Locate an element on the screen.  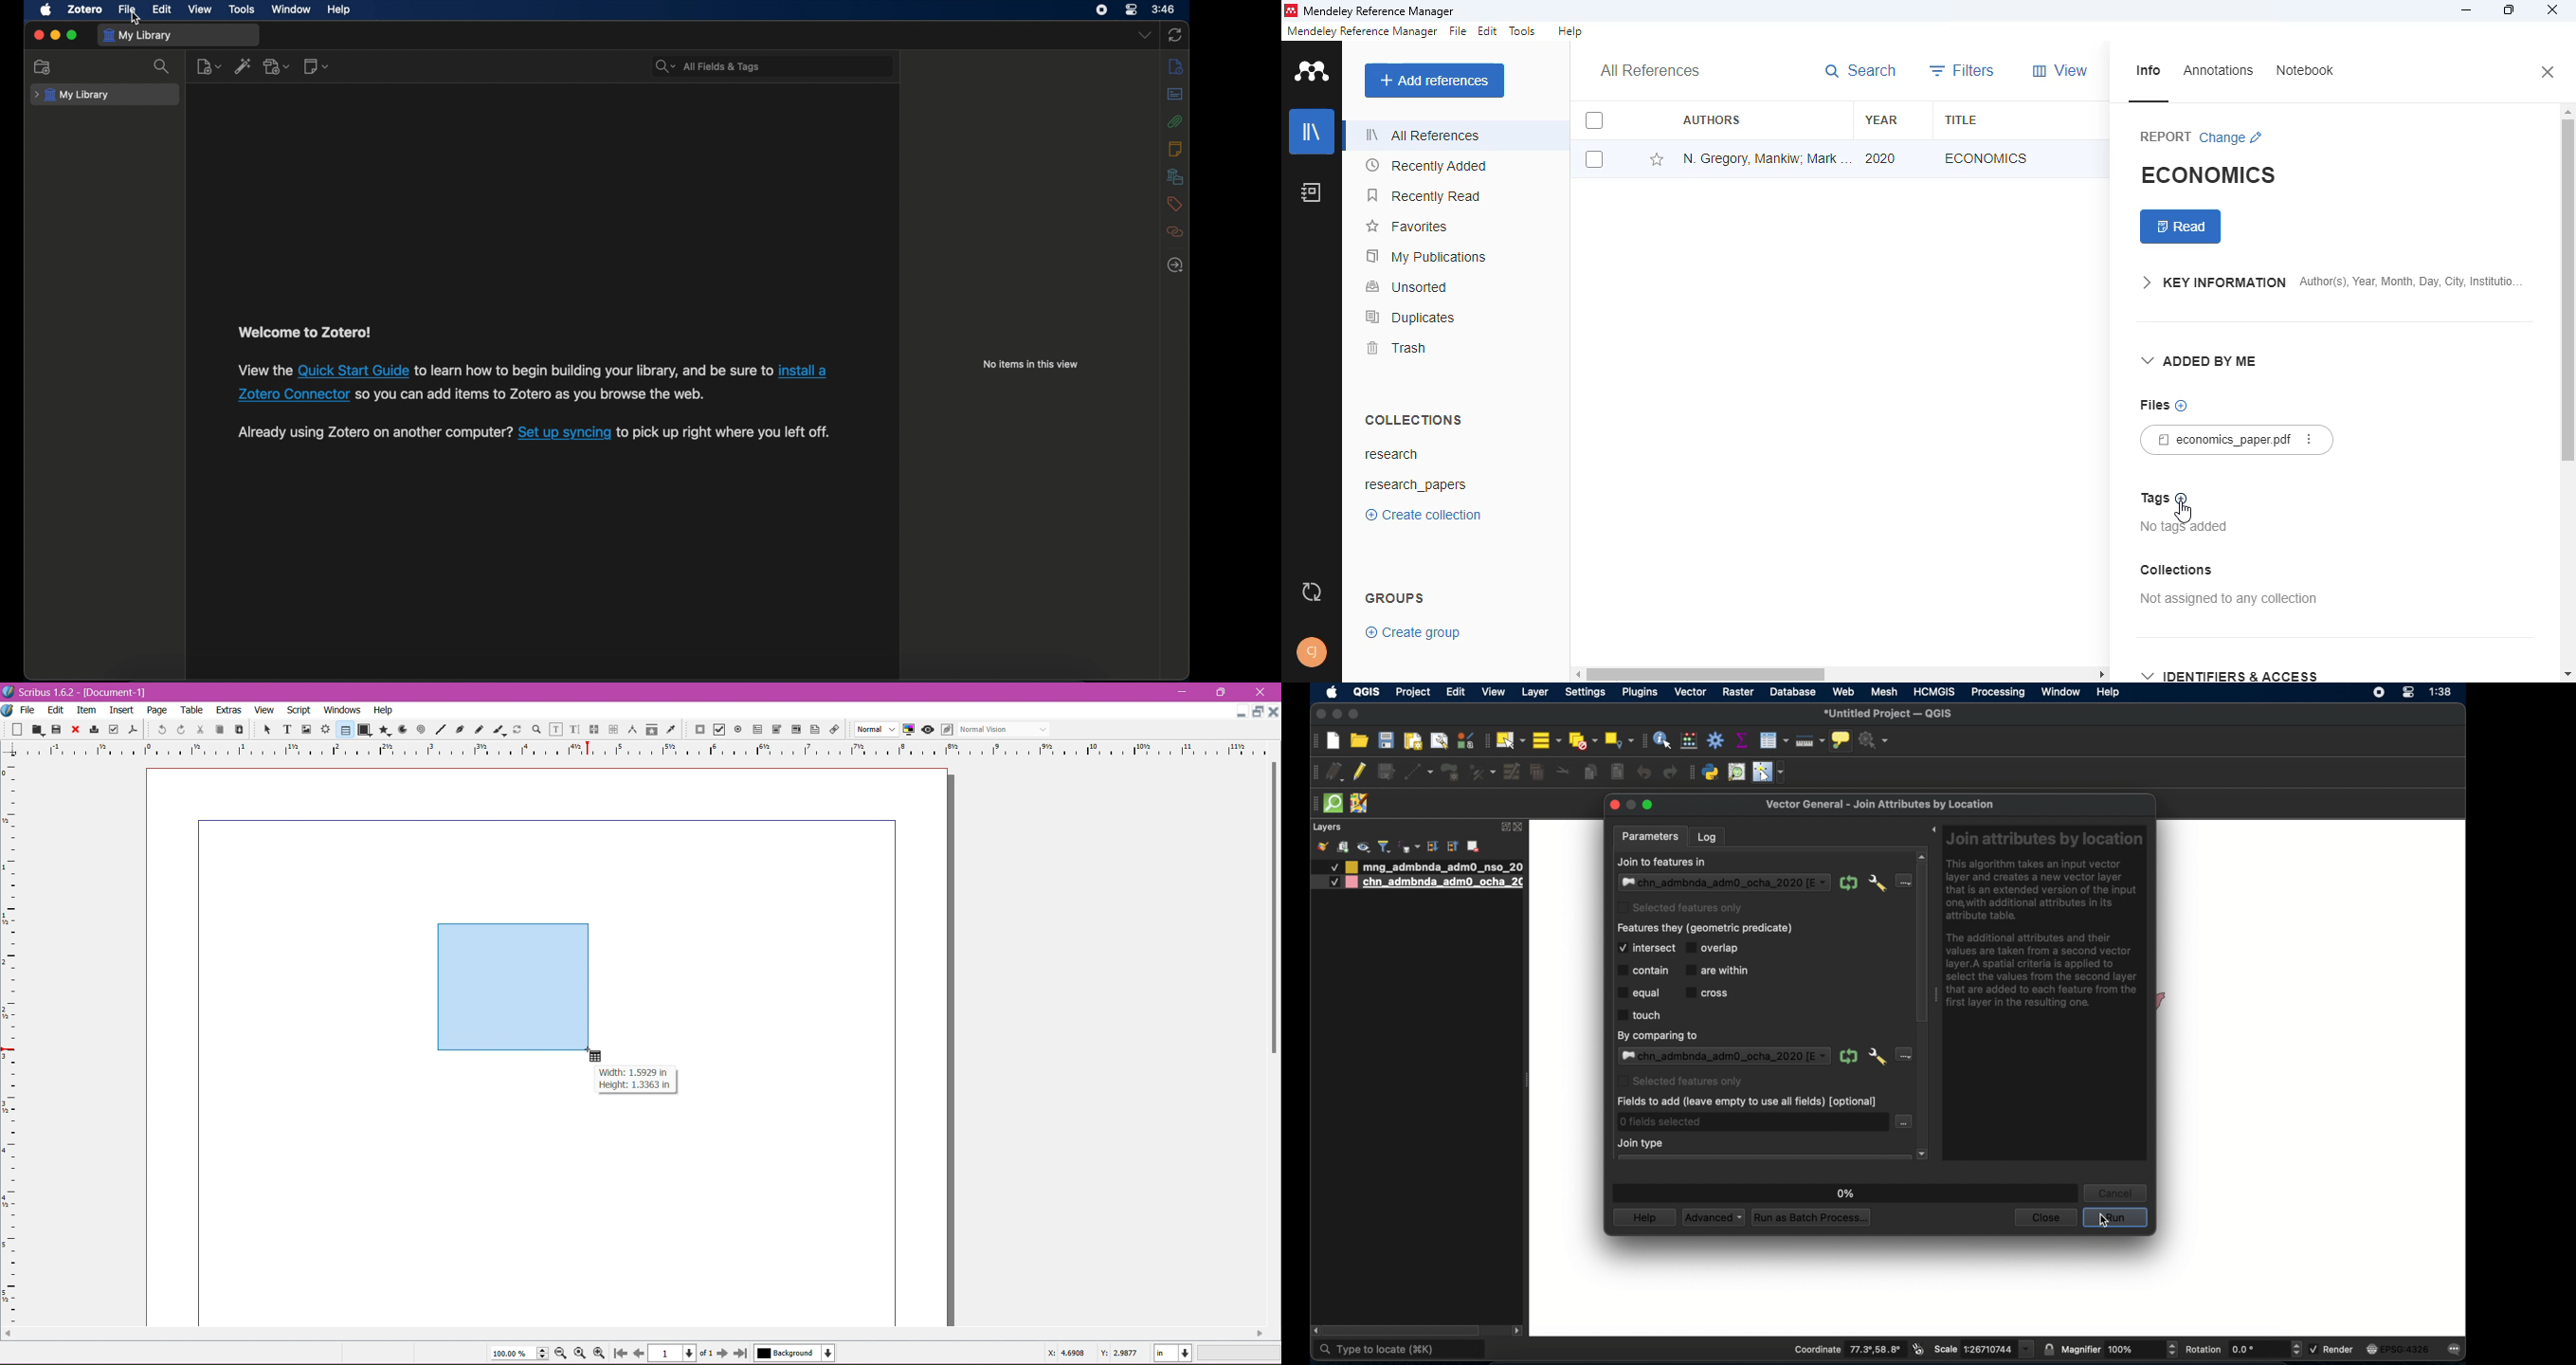
trash is located at coordinates (1395, 349).